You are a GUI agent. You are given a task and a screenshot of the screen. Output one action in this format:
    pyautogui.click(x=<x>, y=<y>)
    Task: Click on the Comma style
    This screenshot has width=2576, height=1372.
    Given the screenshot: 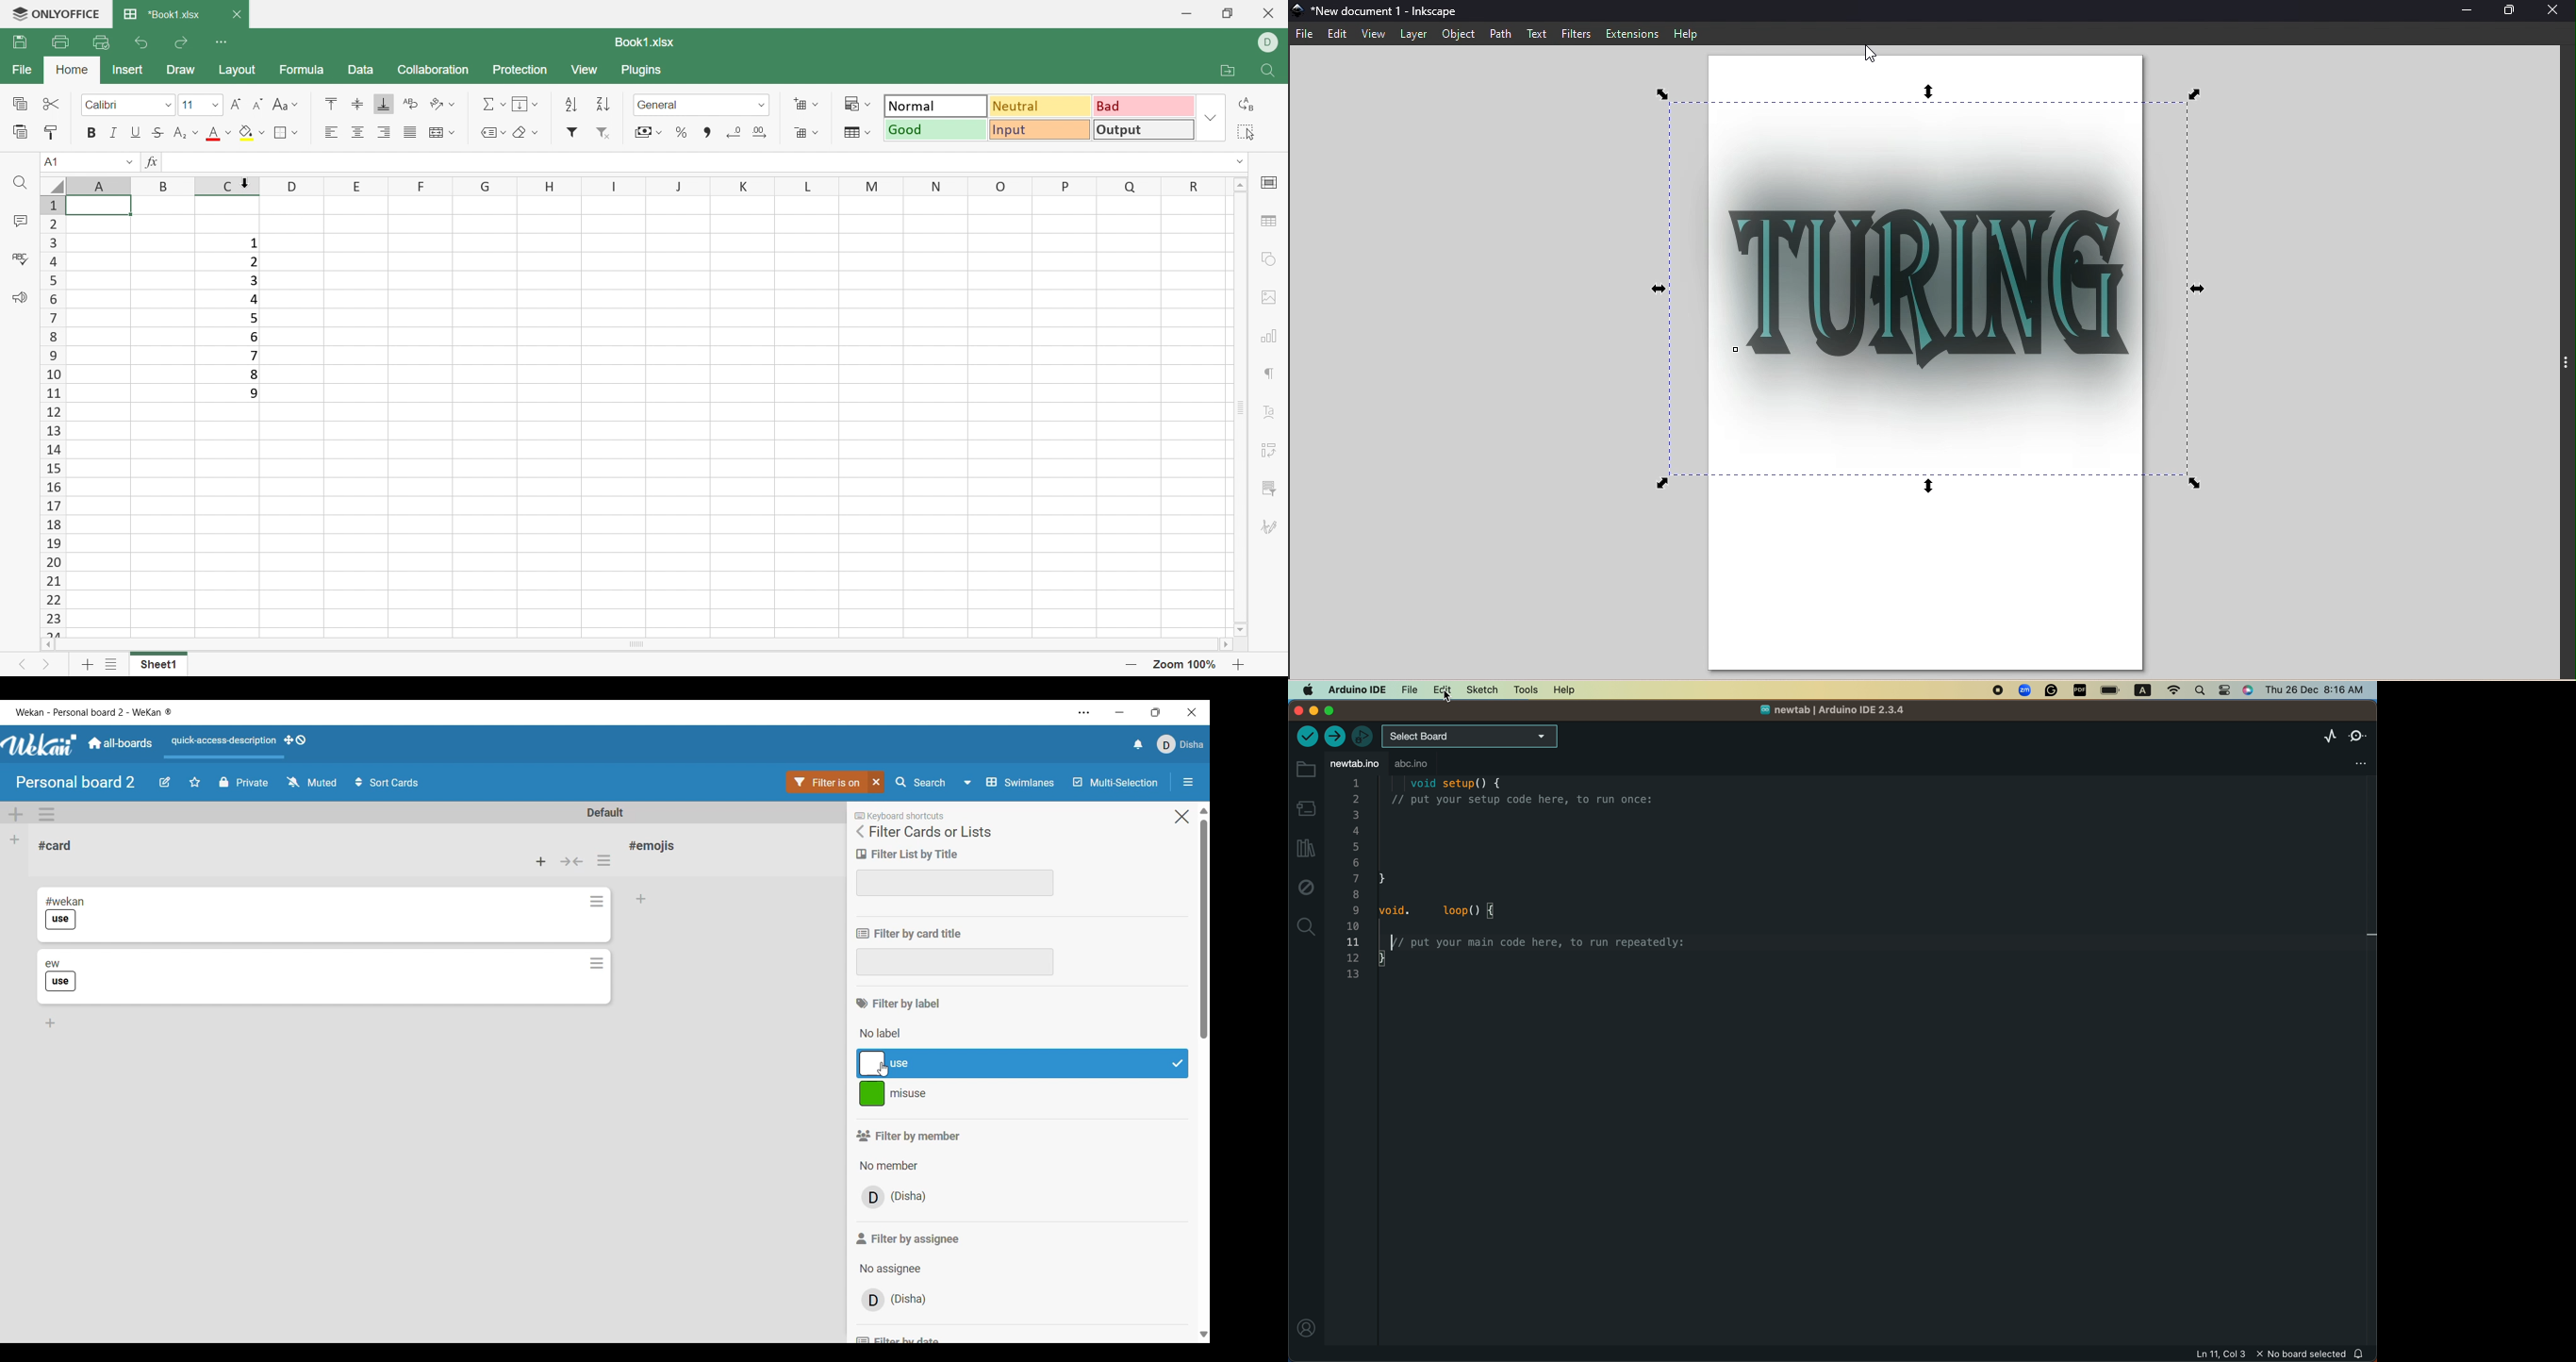 What is the action you would take?
    pyautogui.click(x=709, y=133)
    